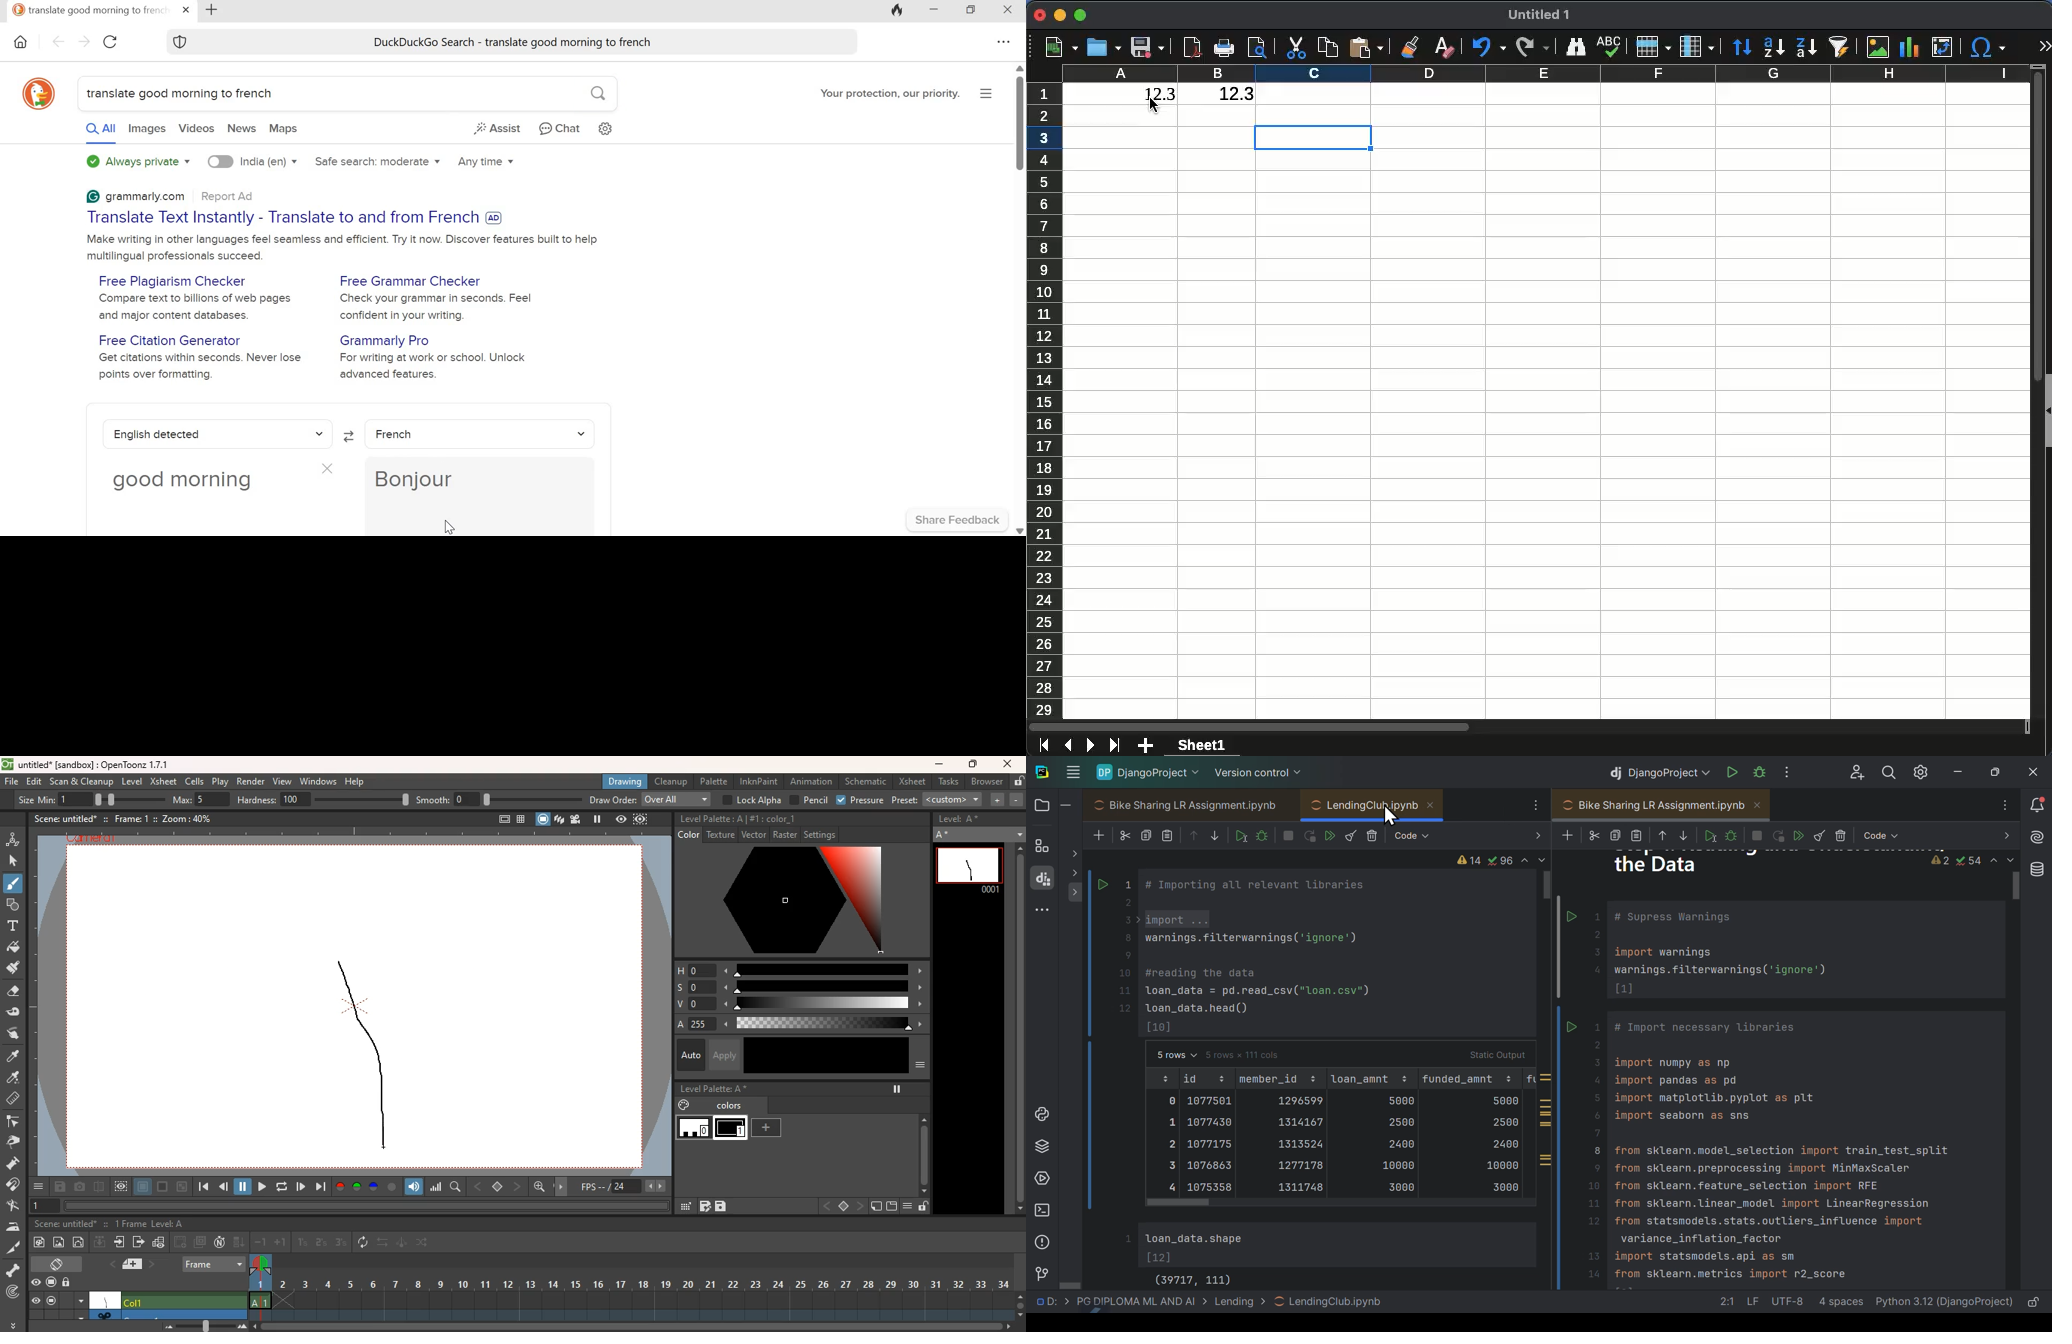  Describe the element at coordinates (1102, 47) in the screenshot. I see `open` at that location.